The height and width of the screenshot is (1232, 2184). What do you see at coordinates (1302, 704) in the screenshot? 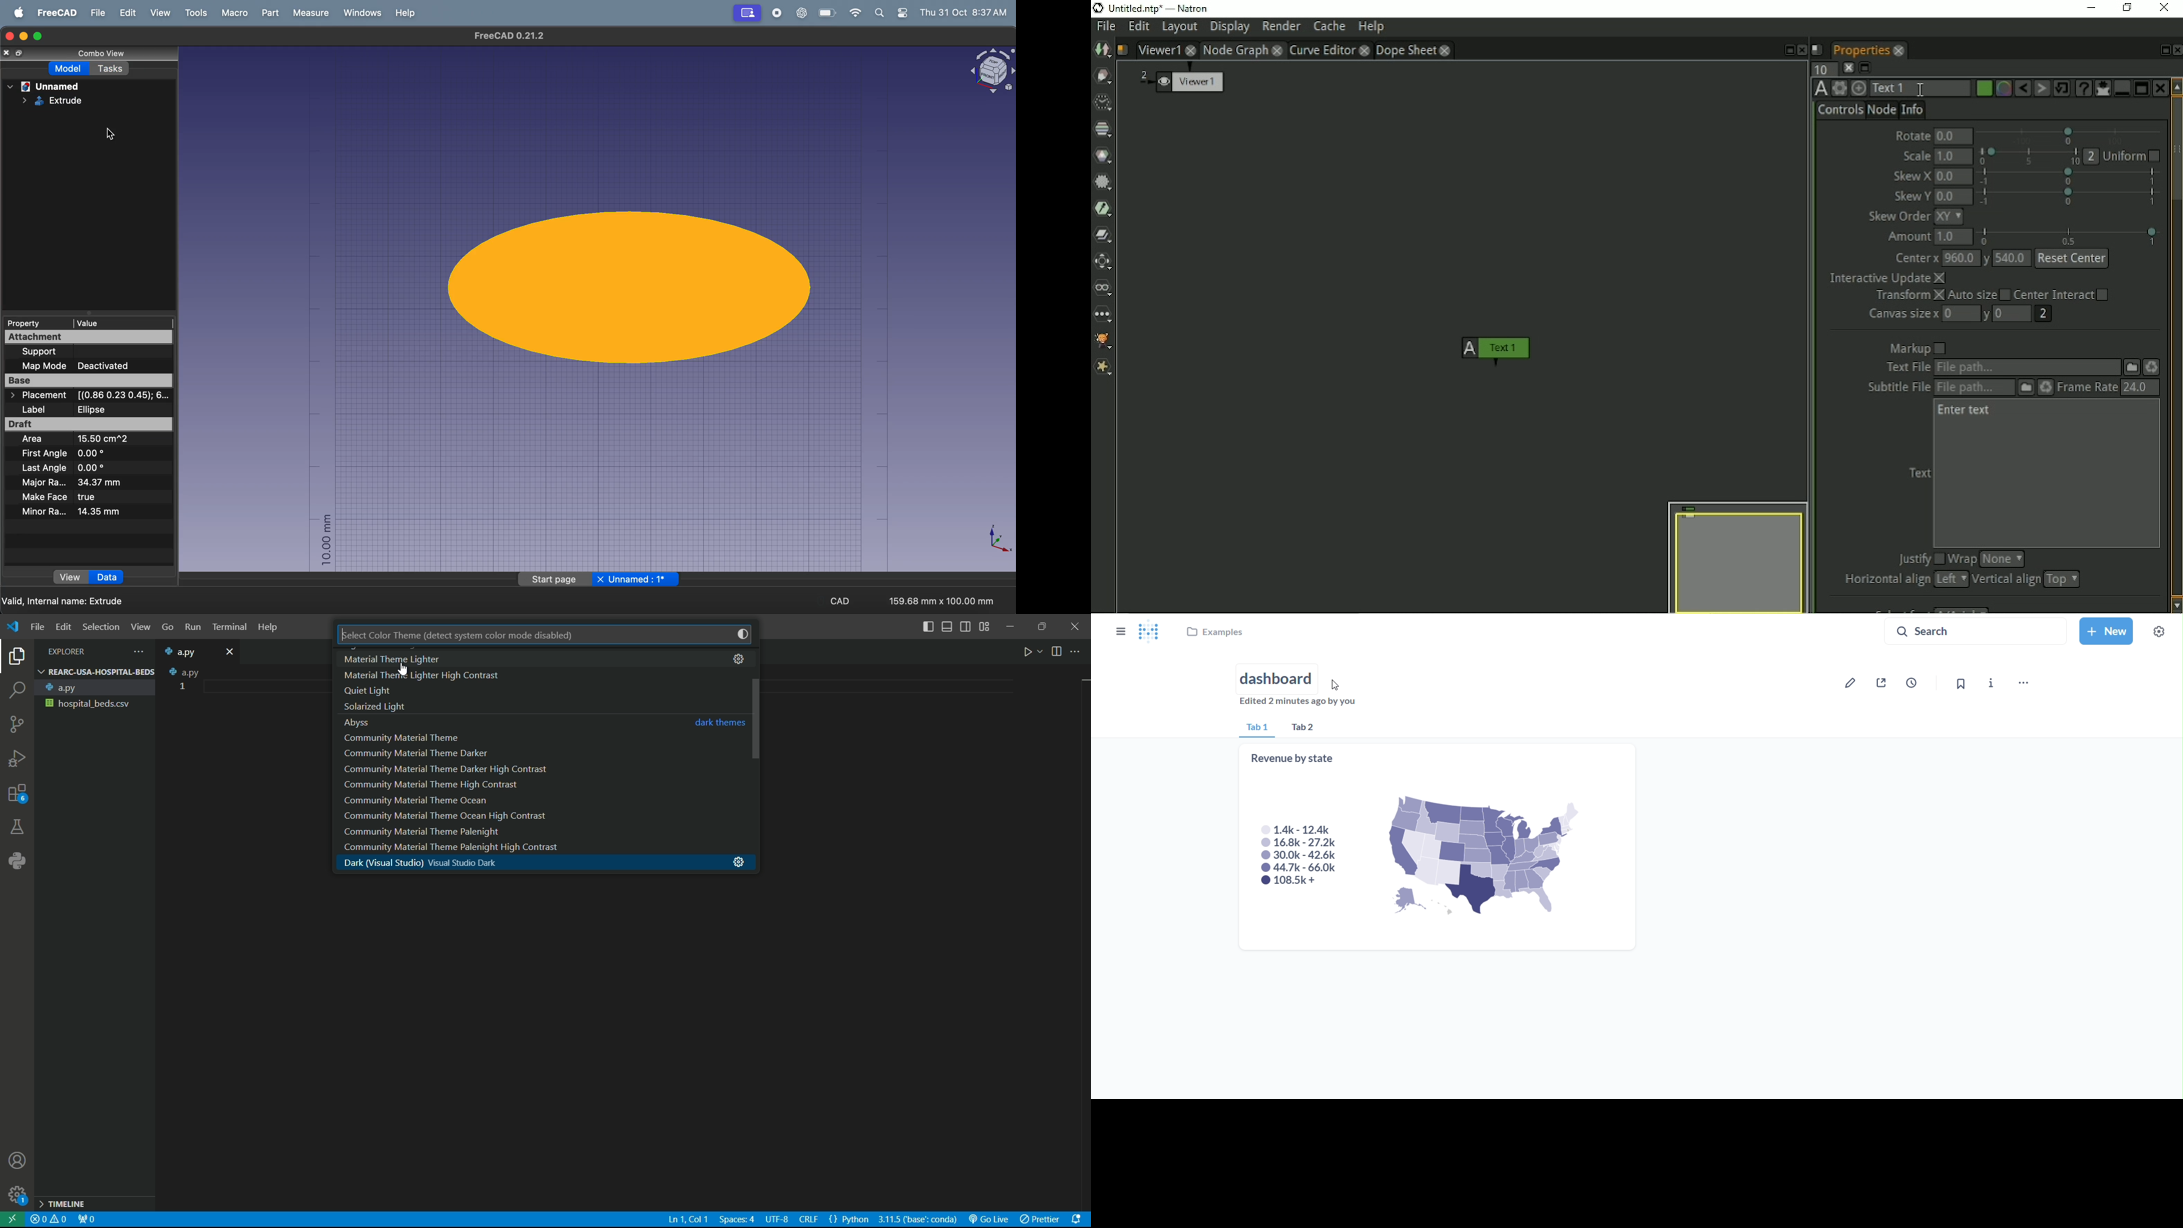
I see `edited 2 minutes by you` at bounding box center [1302, 704].